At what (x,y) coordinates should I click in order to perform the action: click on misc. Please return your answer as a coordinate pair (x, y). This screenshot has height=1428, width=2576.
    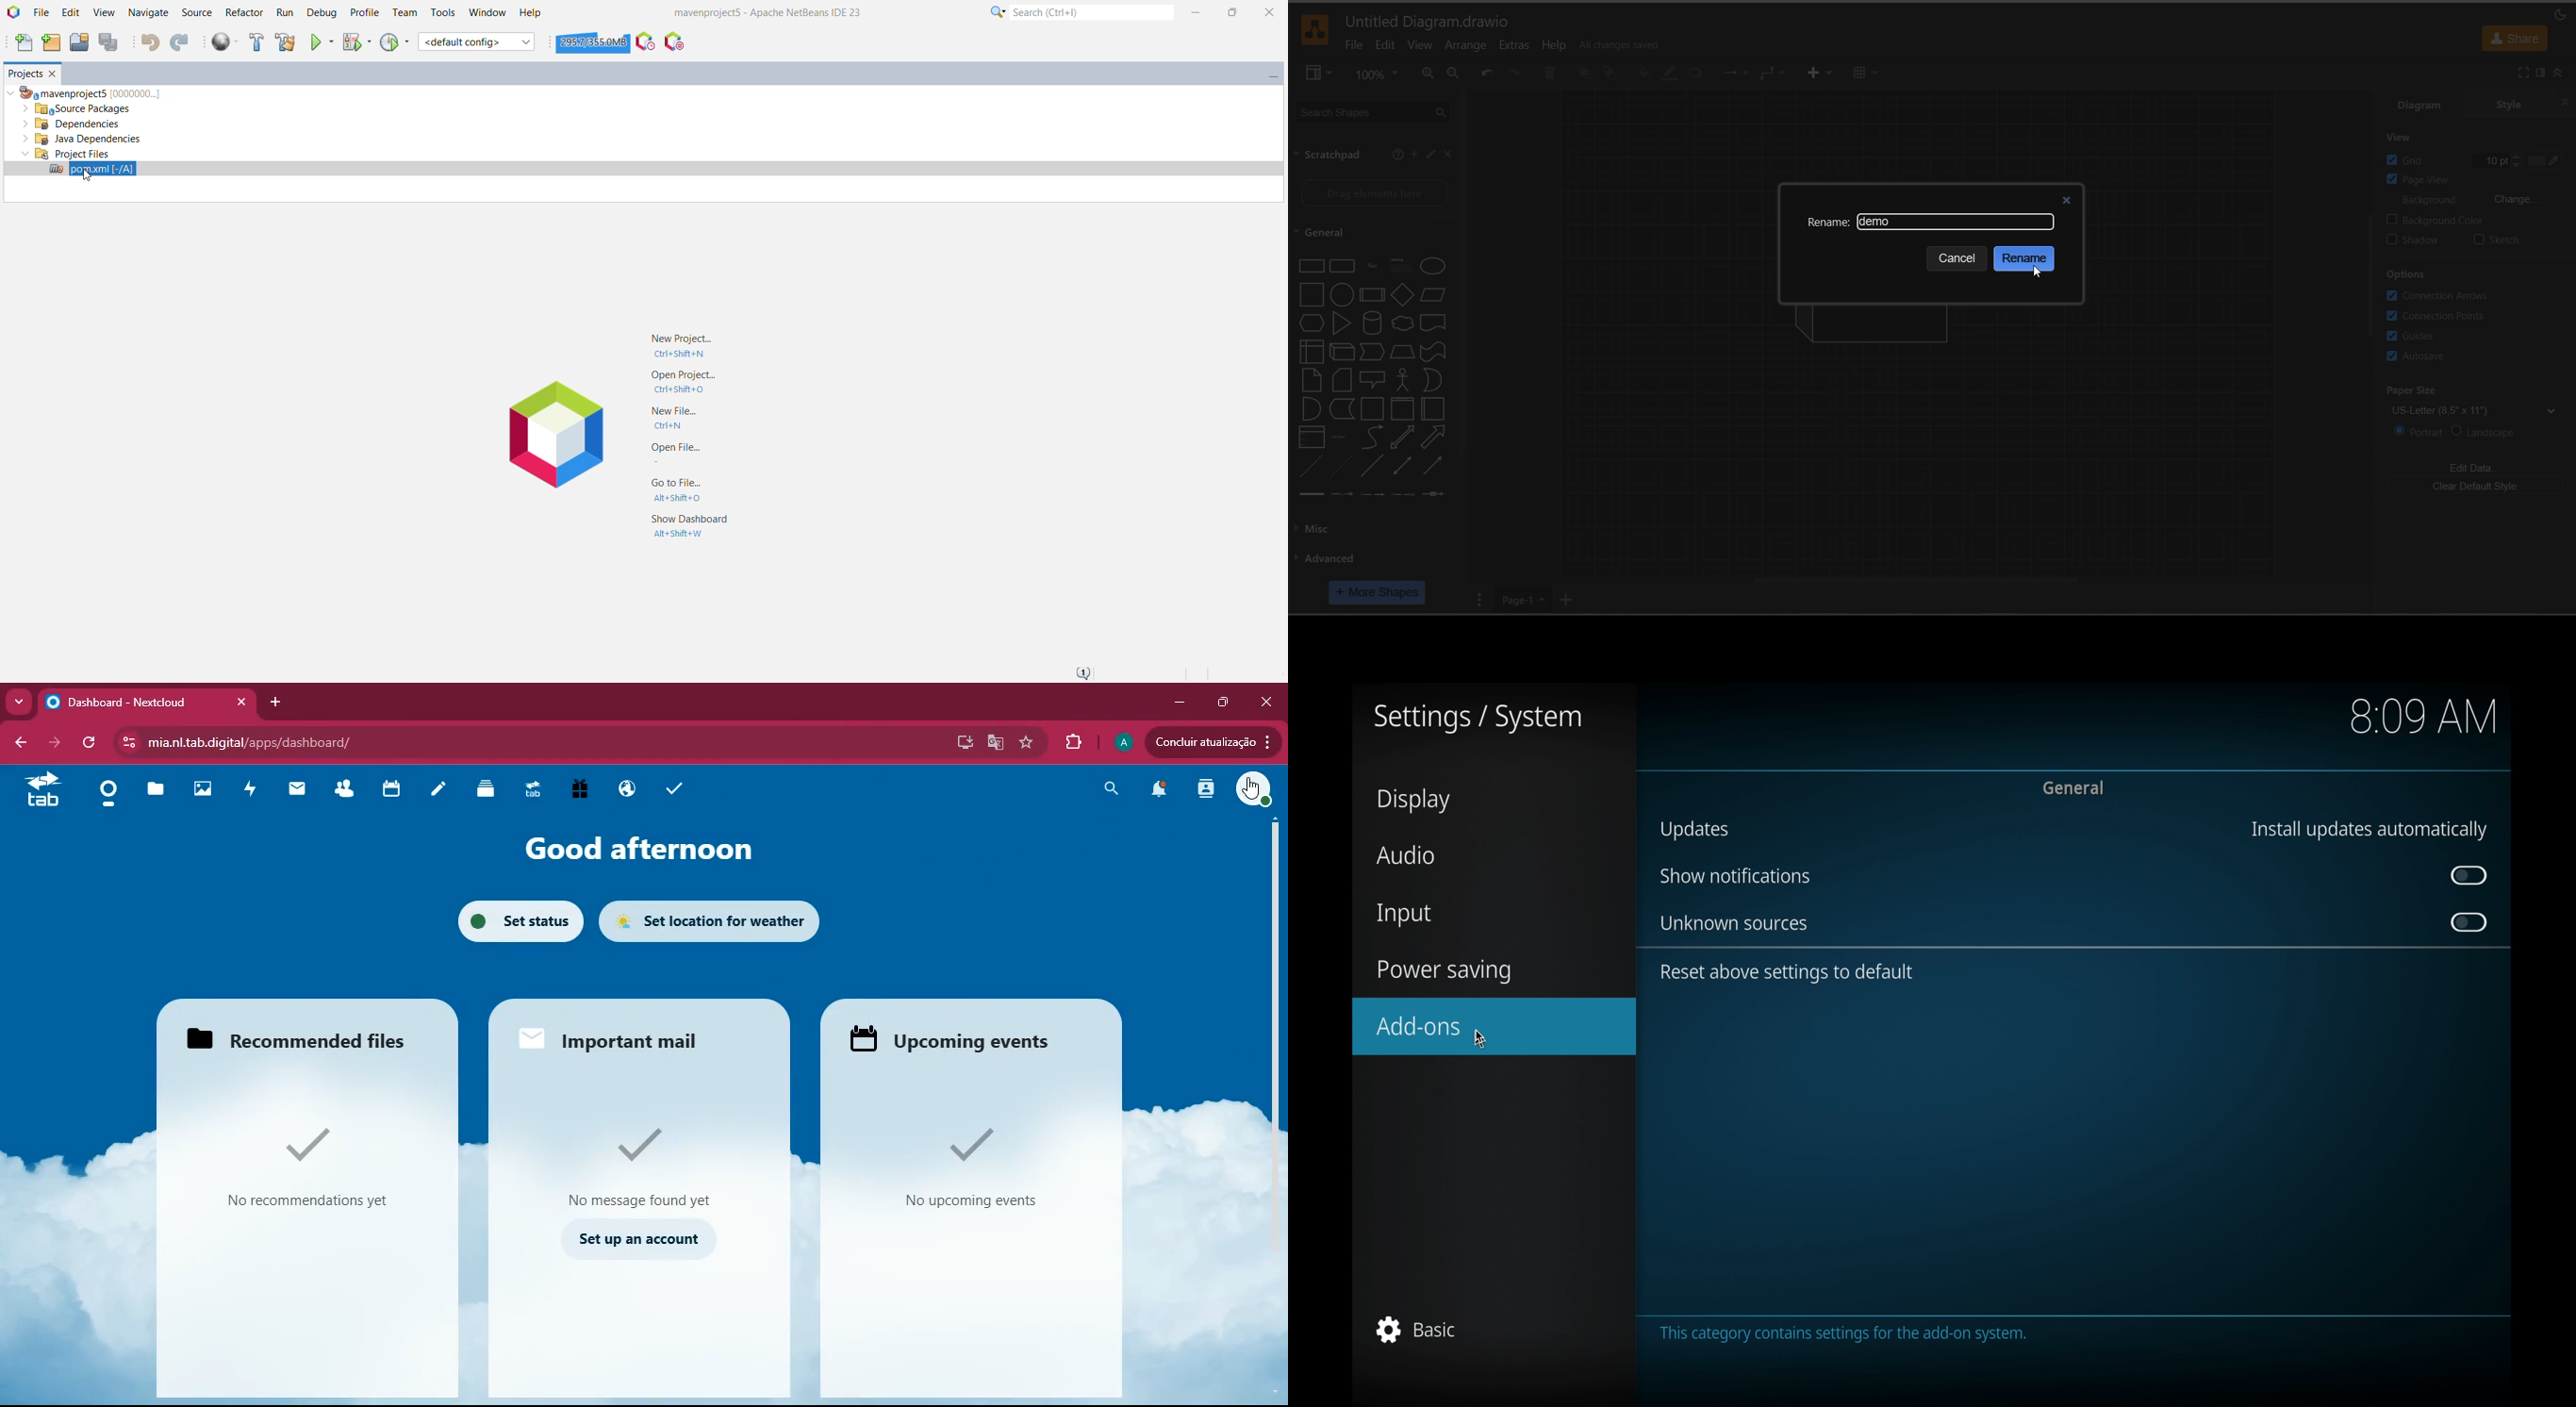
    Looking at the image, I should click on (1326, 529).